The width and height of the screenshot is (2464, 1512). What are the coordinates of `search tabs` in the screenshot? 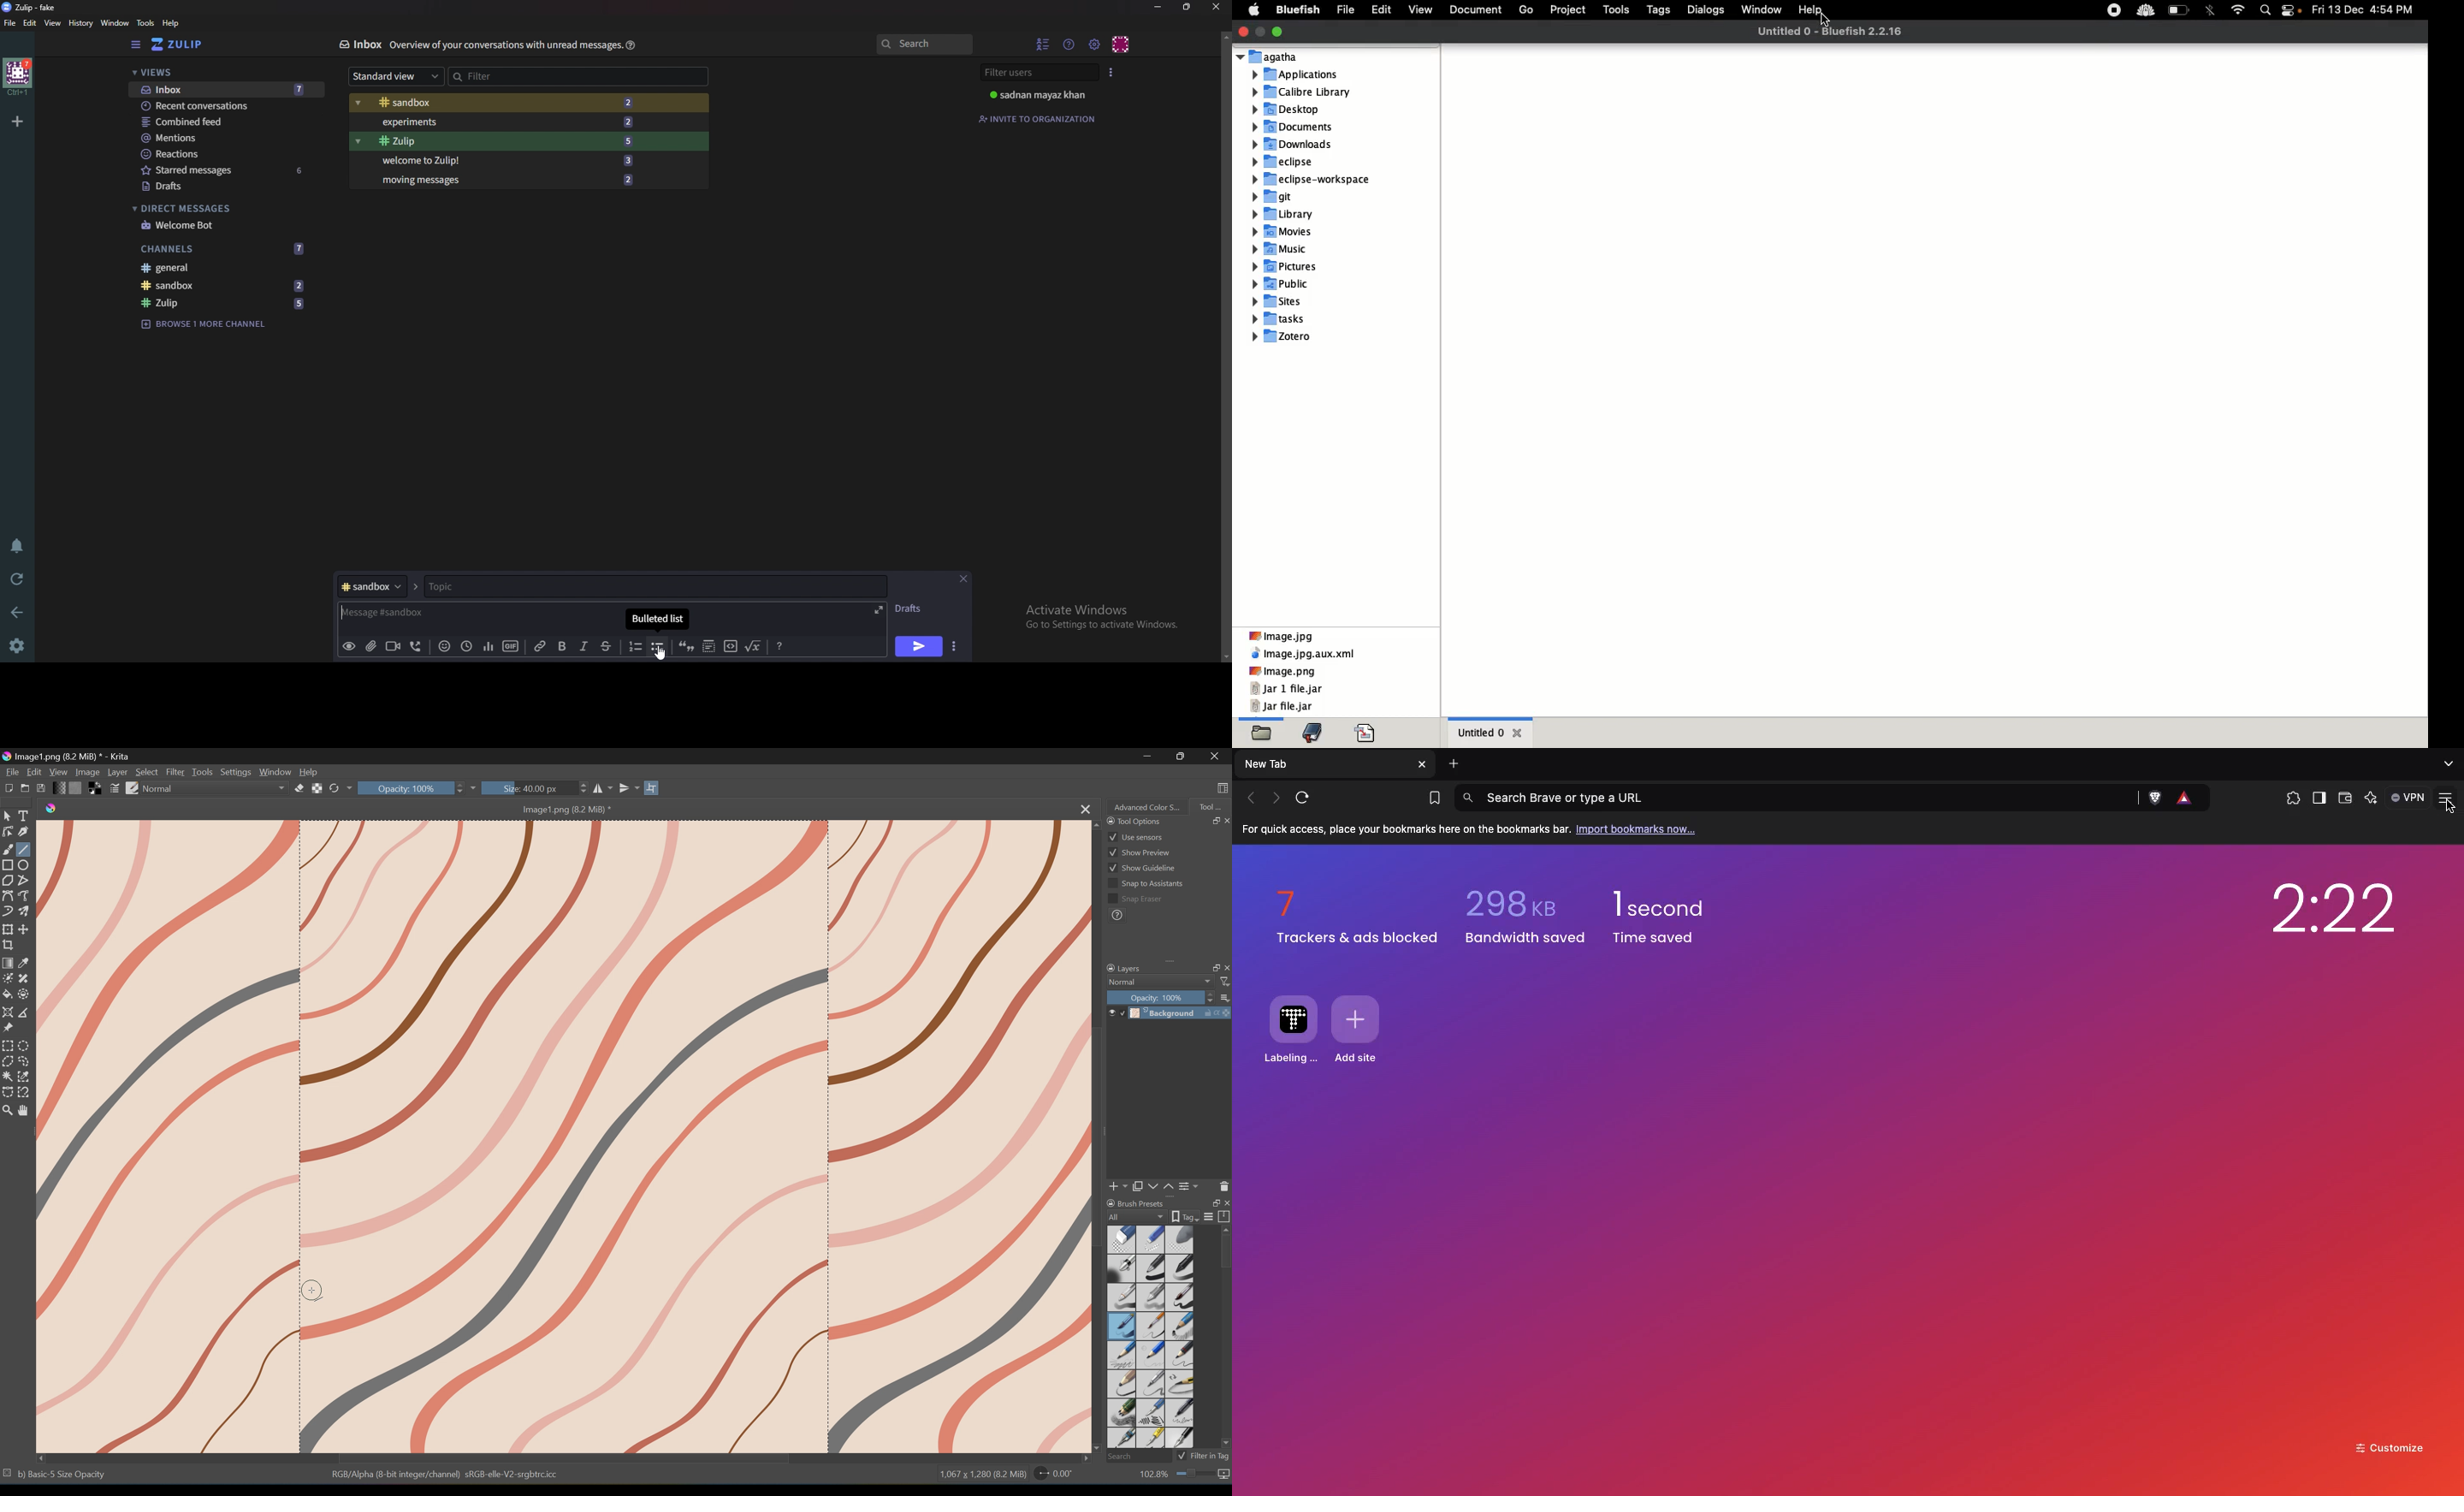 It's located at (2447, 764).